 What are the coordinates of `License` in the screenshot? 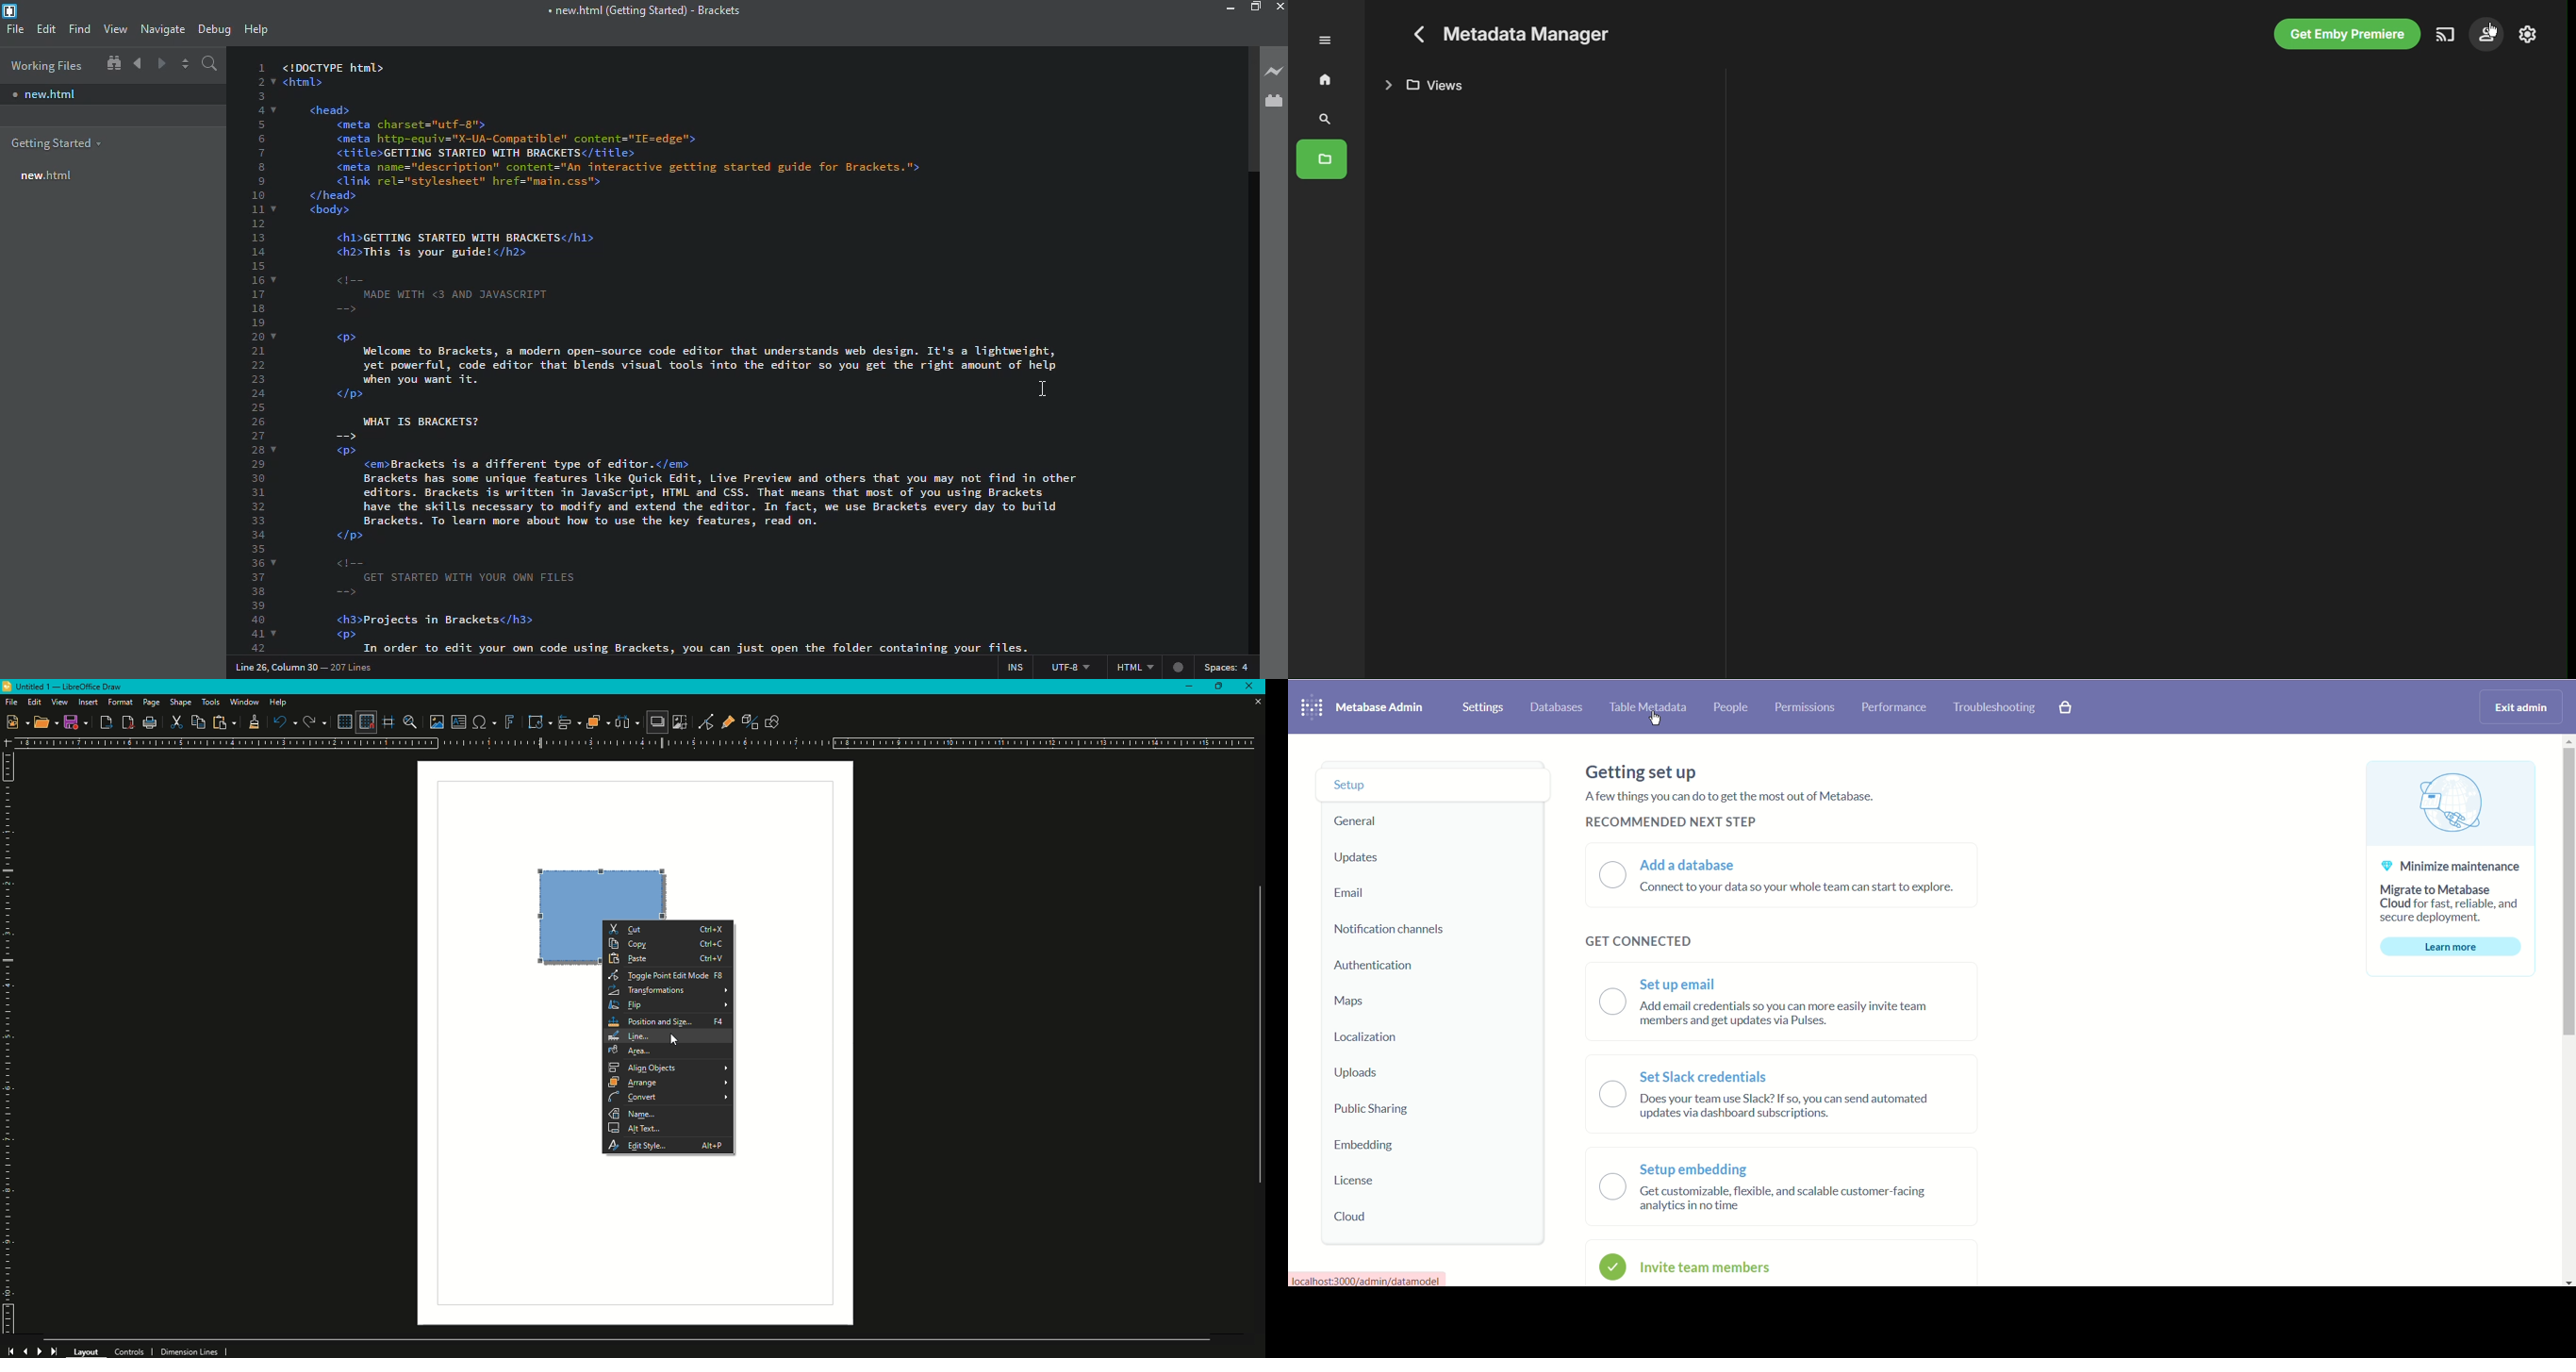 It's located at (1382, 1180).